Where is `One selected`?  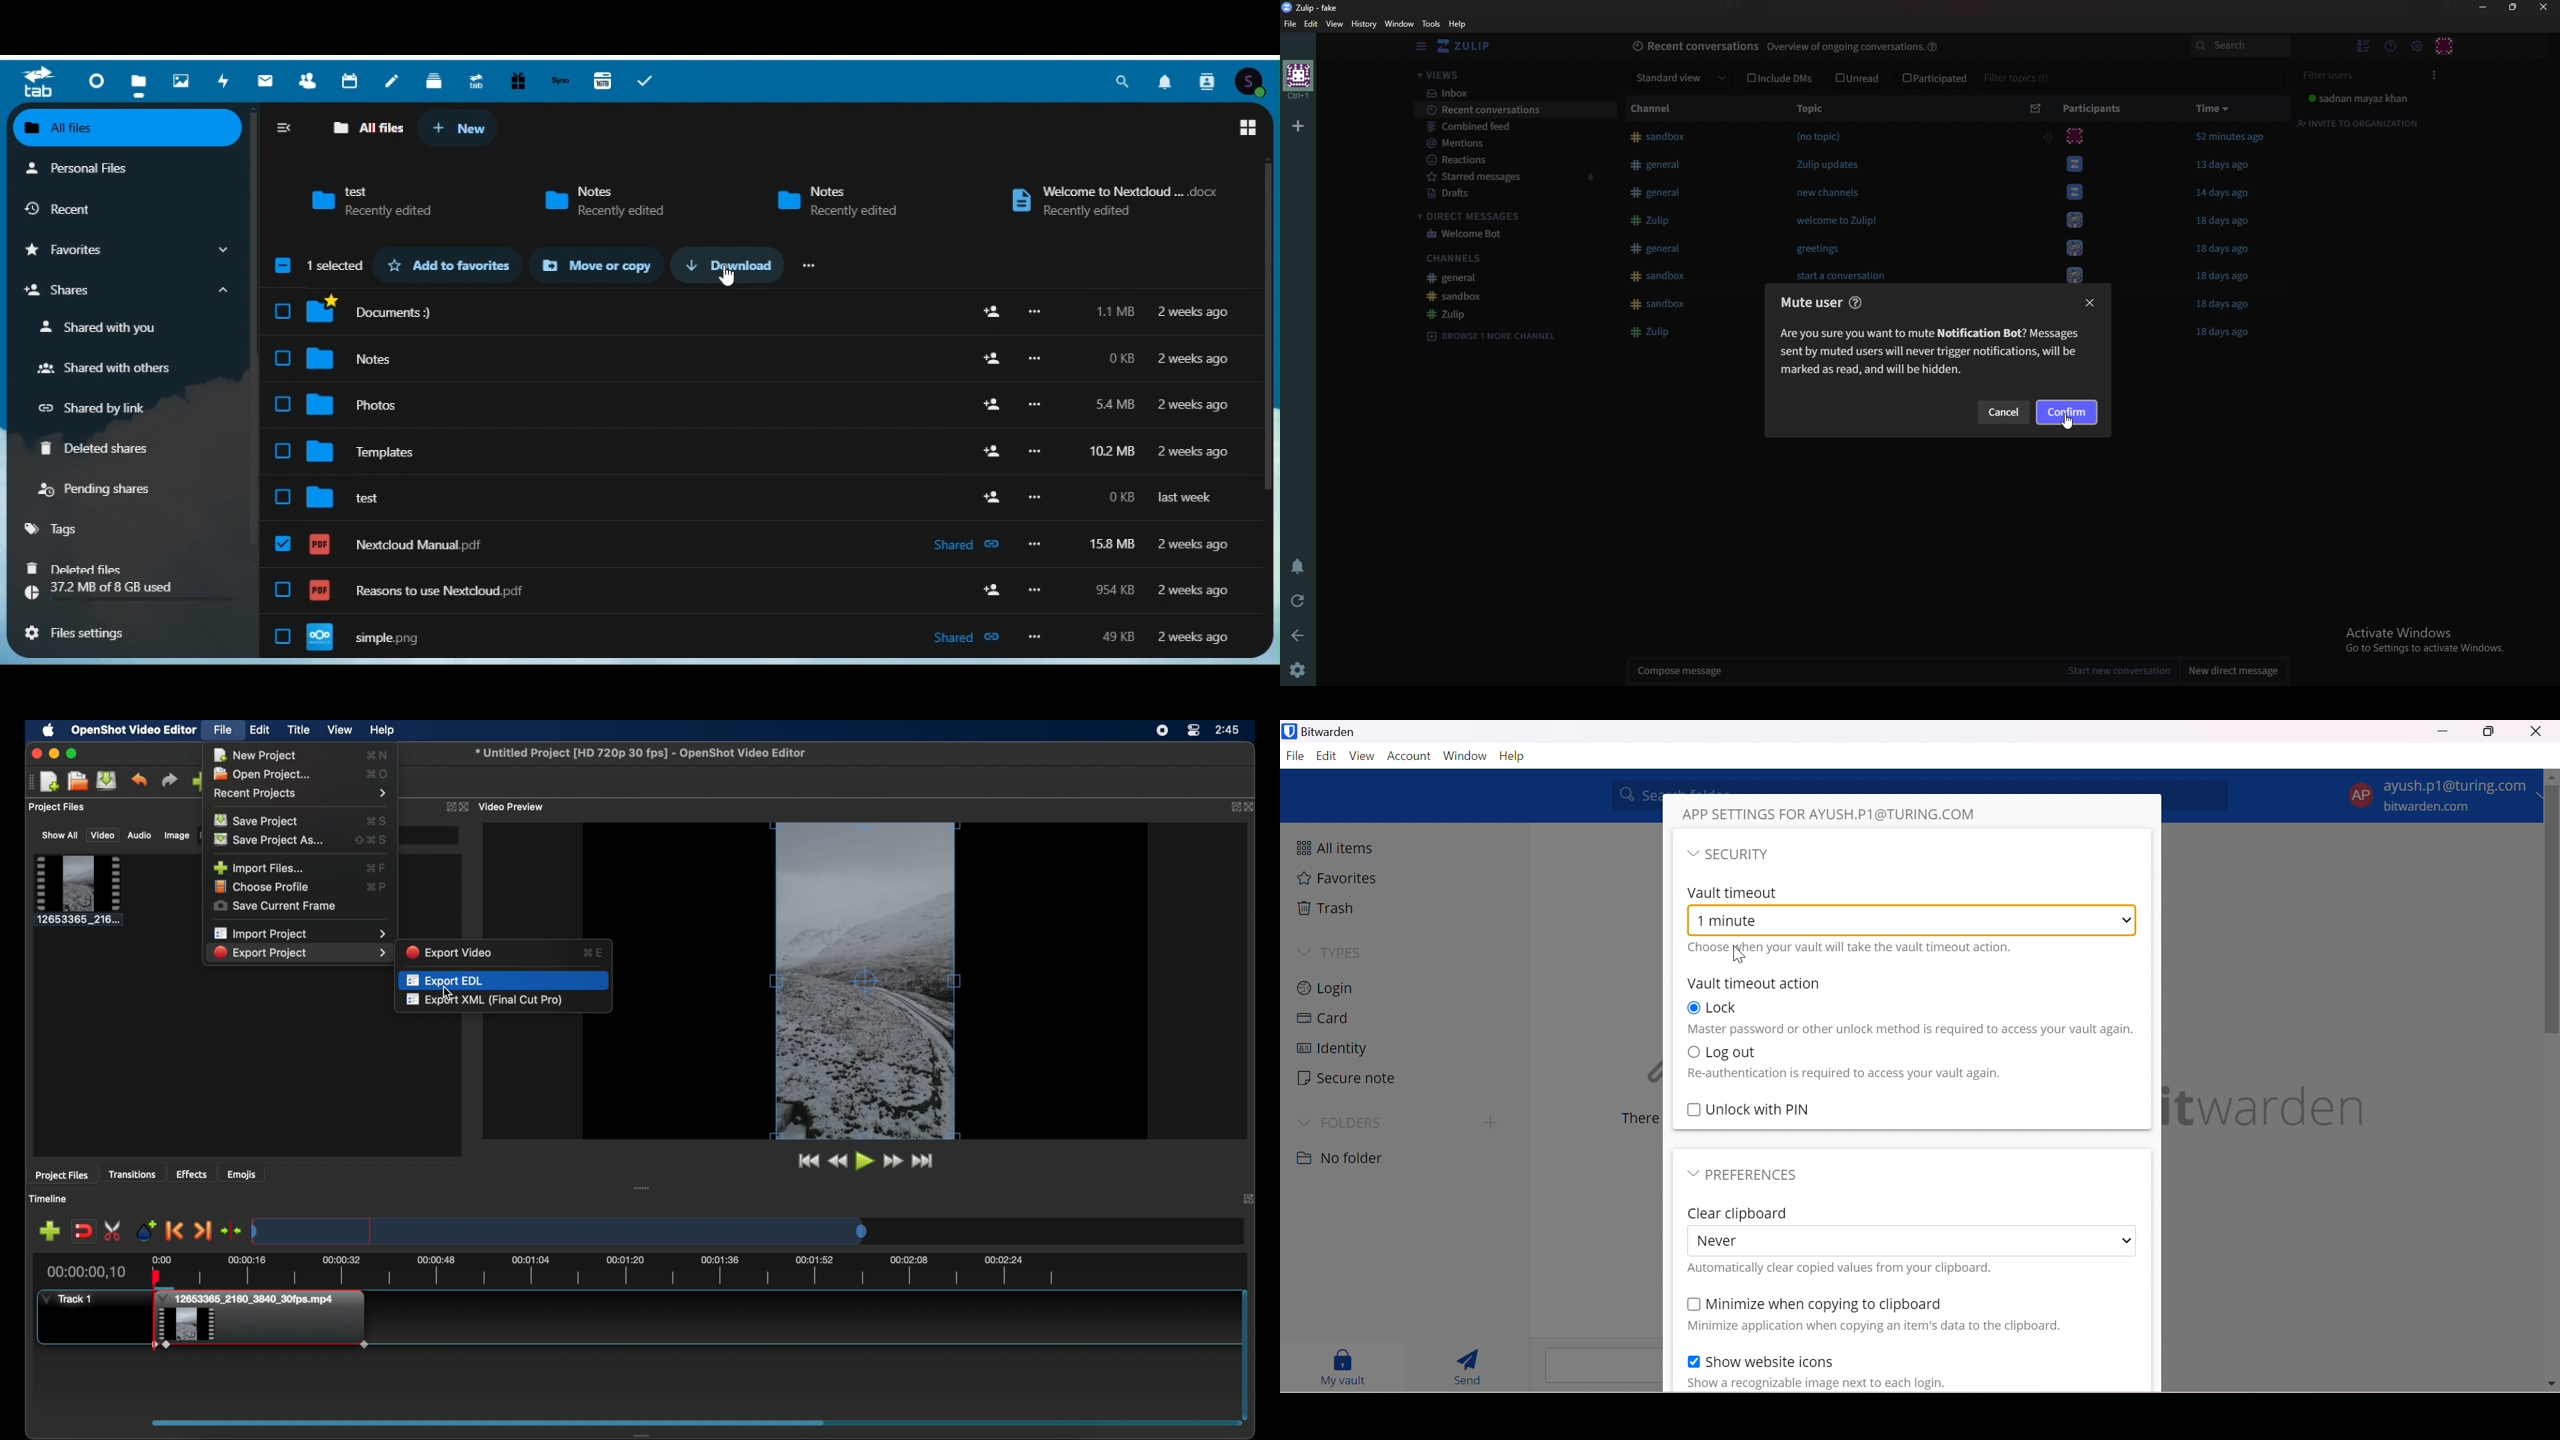 One selected is located at coordinates (337, 263).